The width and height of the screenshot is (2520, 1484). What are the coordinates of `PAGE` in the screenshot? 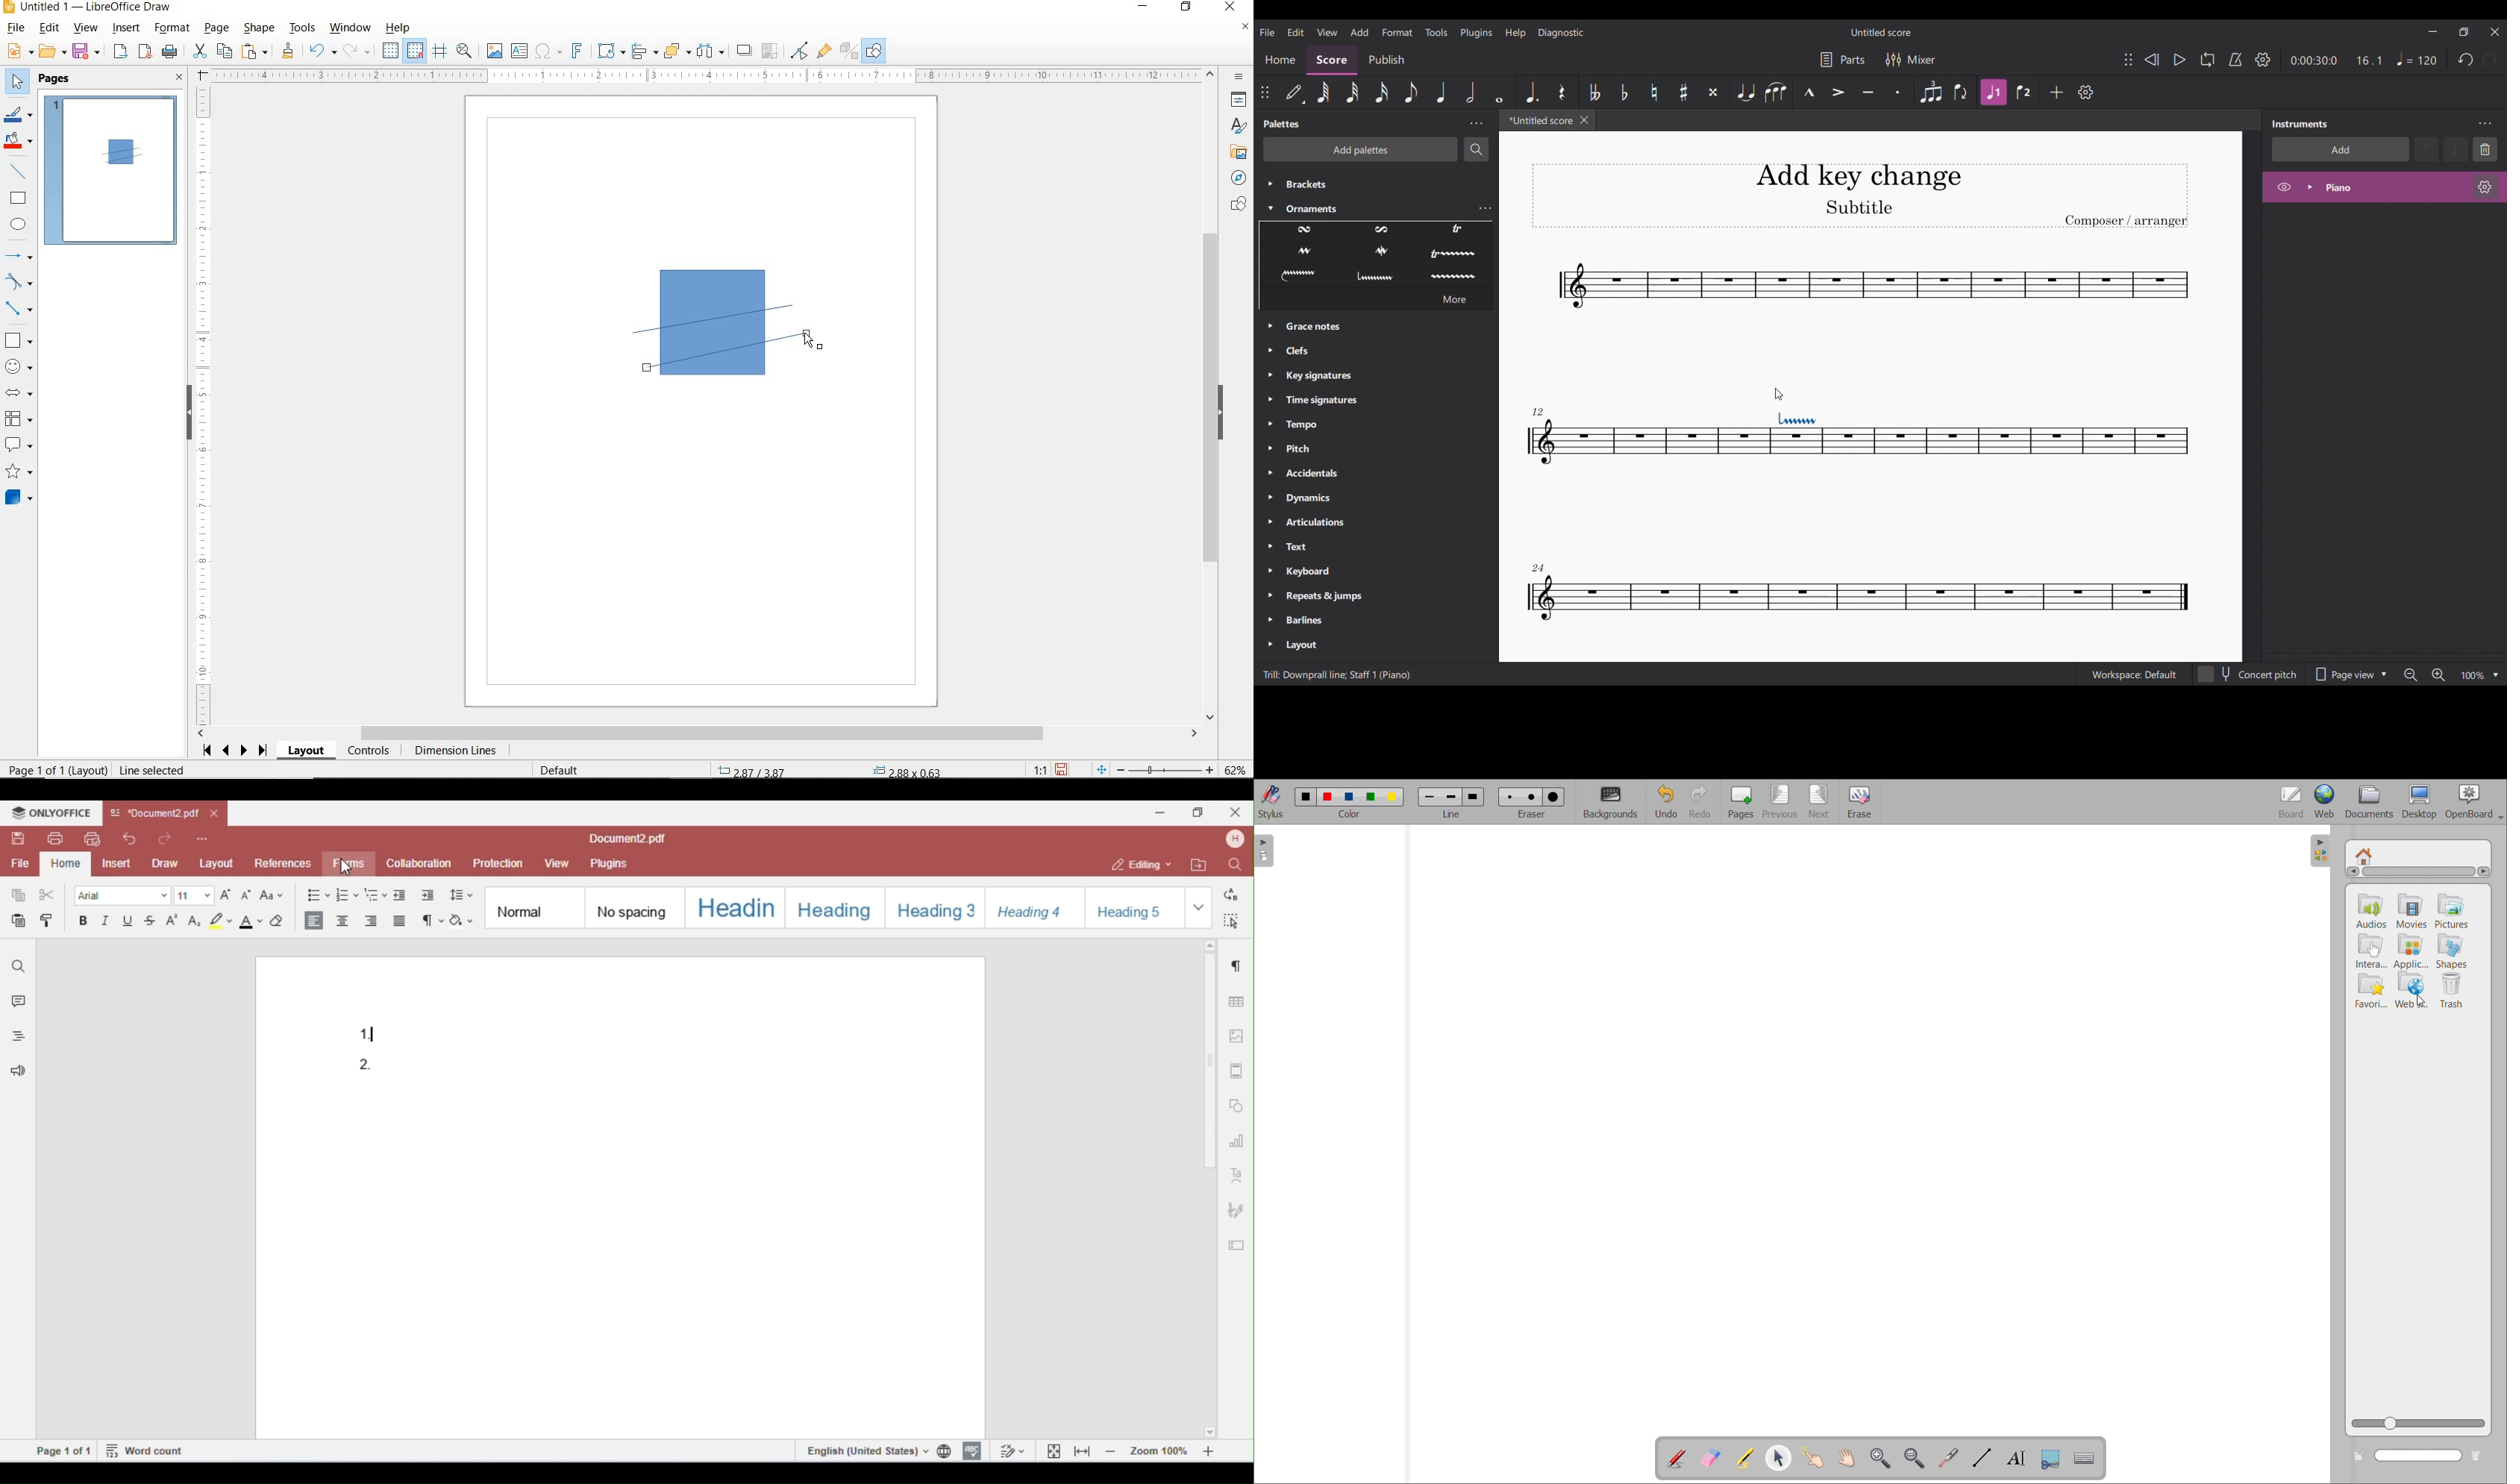 It's located at (218, 28).